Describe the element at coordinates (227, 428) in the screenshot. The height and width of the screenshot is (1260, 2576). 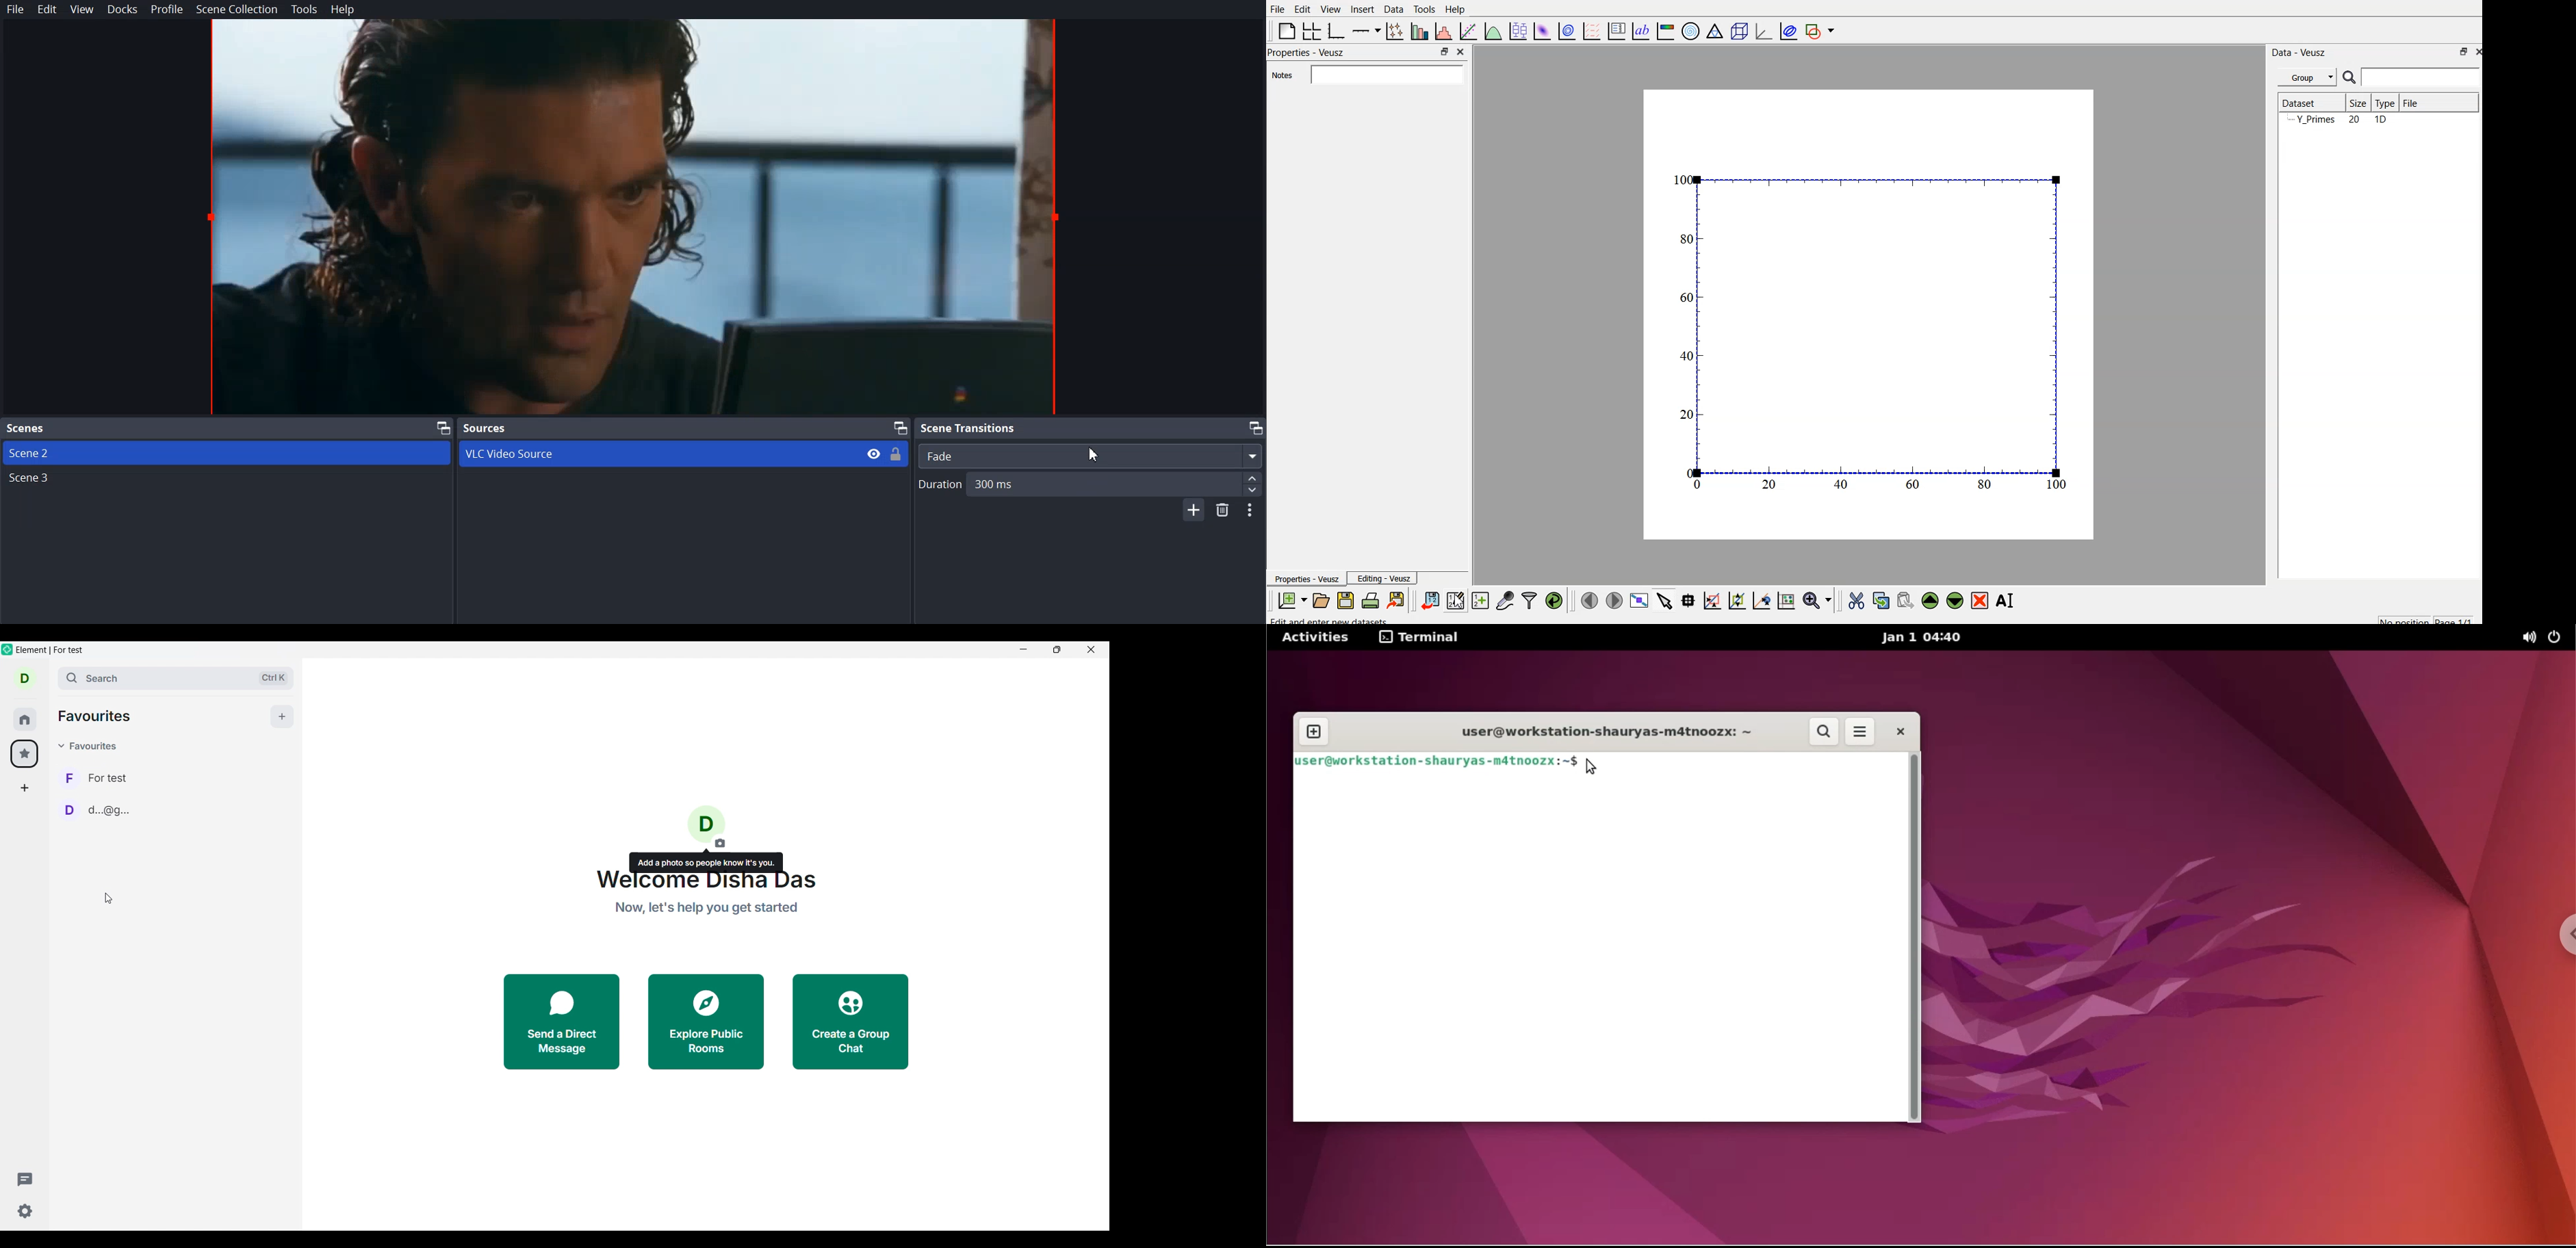
I see `Scene` at that location.